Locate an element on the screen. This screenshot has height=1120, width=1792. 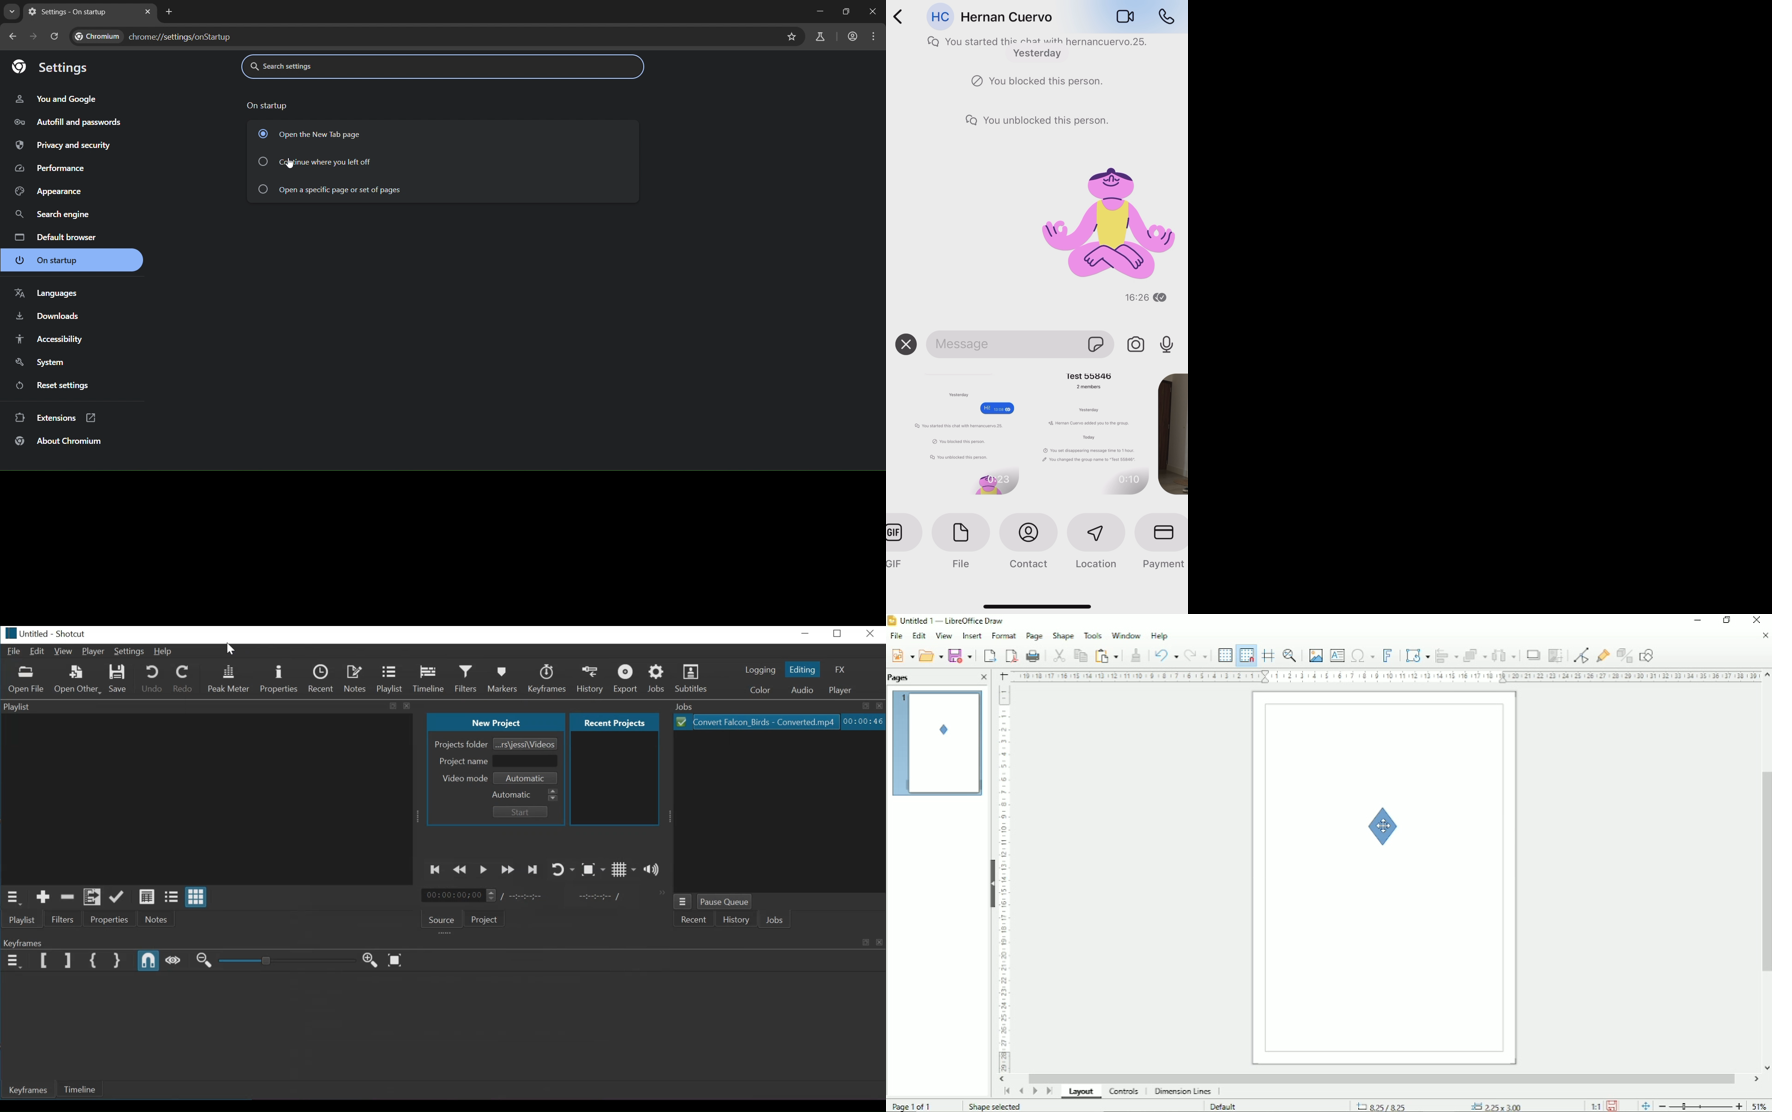
Convert Falcon_Birds - Converted.mp4(File) is located at coordinates (755, 722).